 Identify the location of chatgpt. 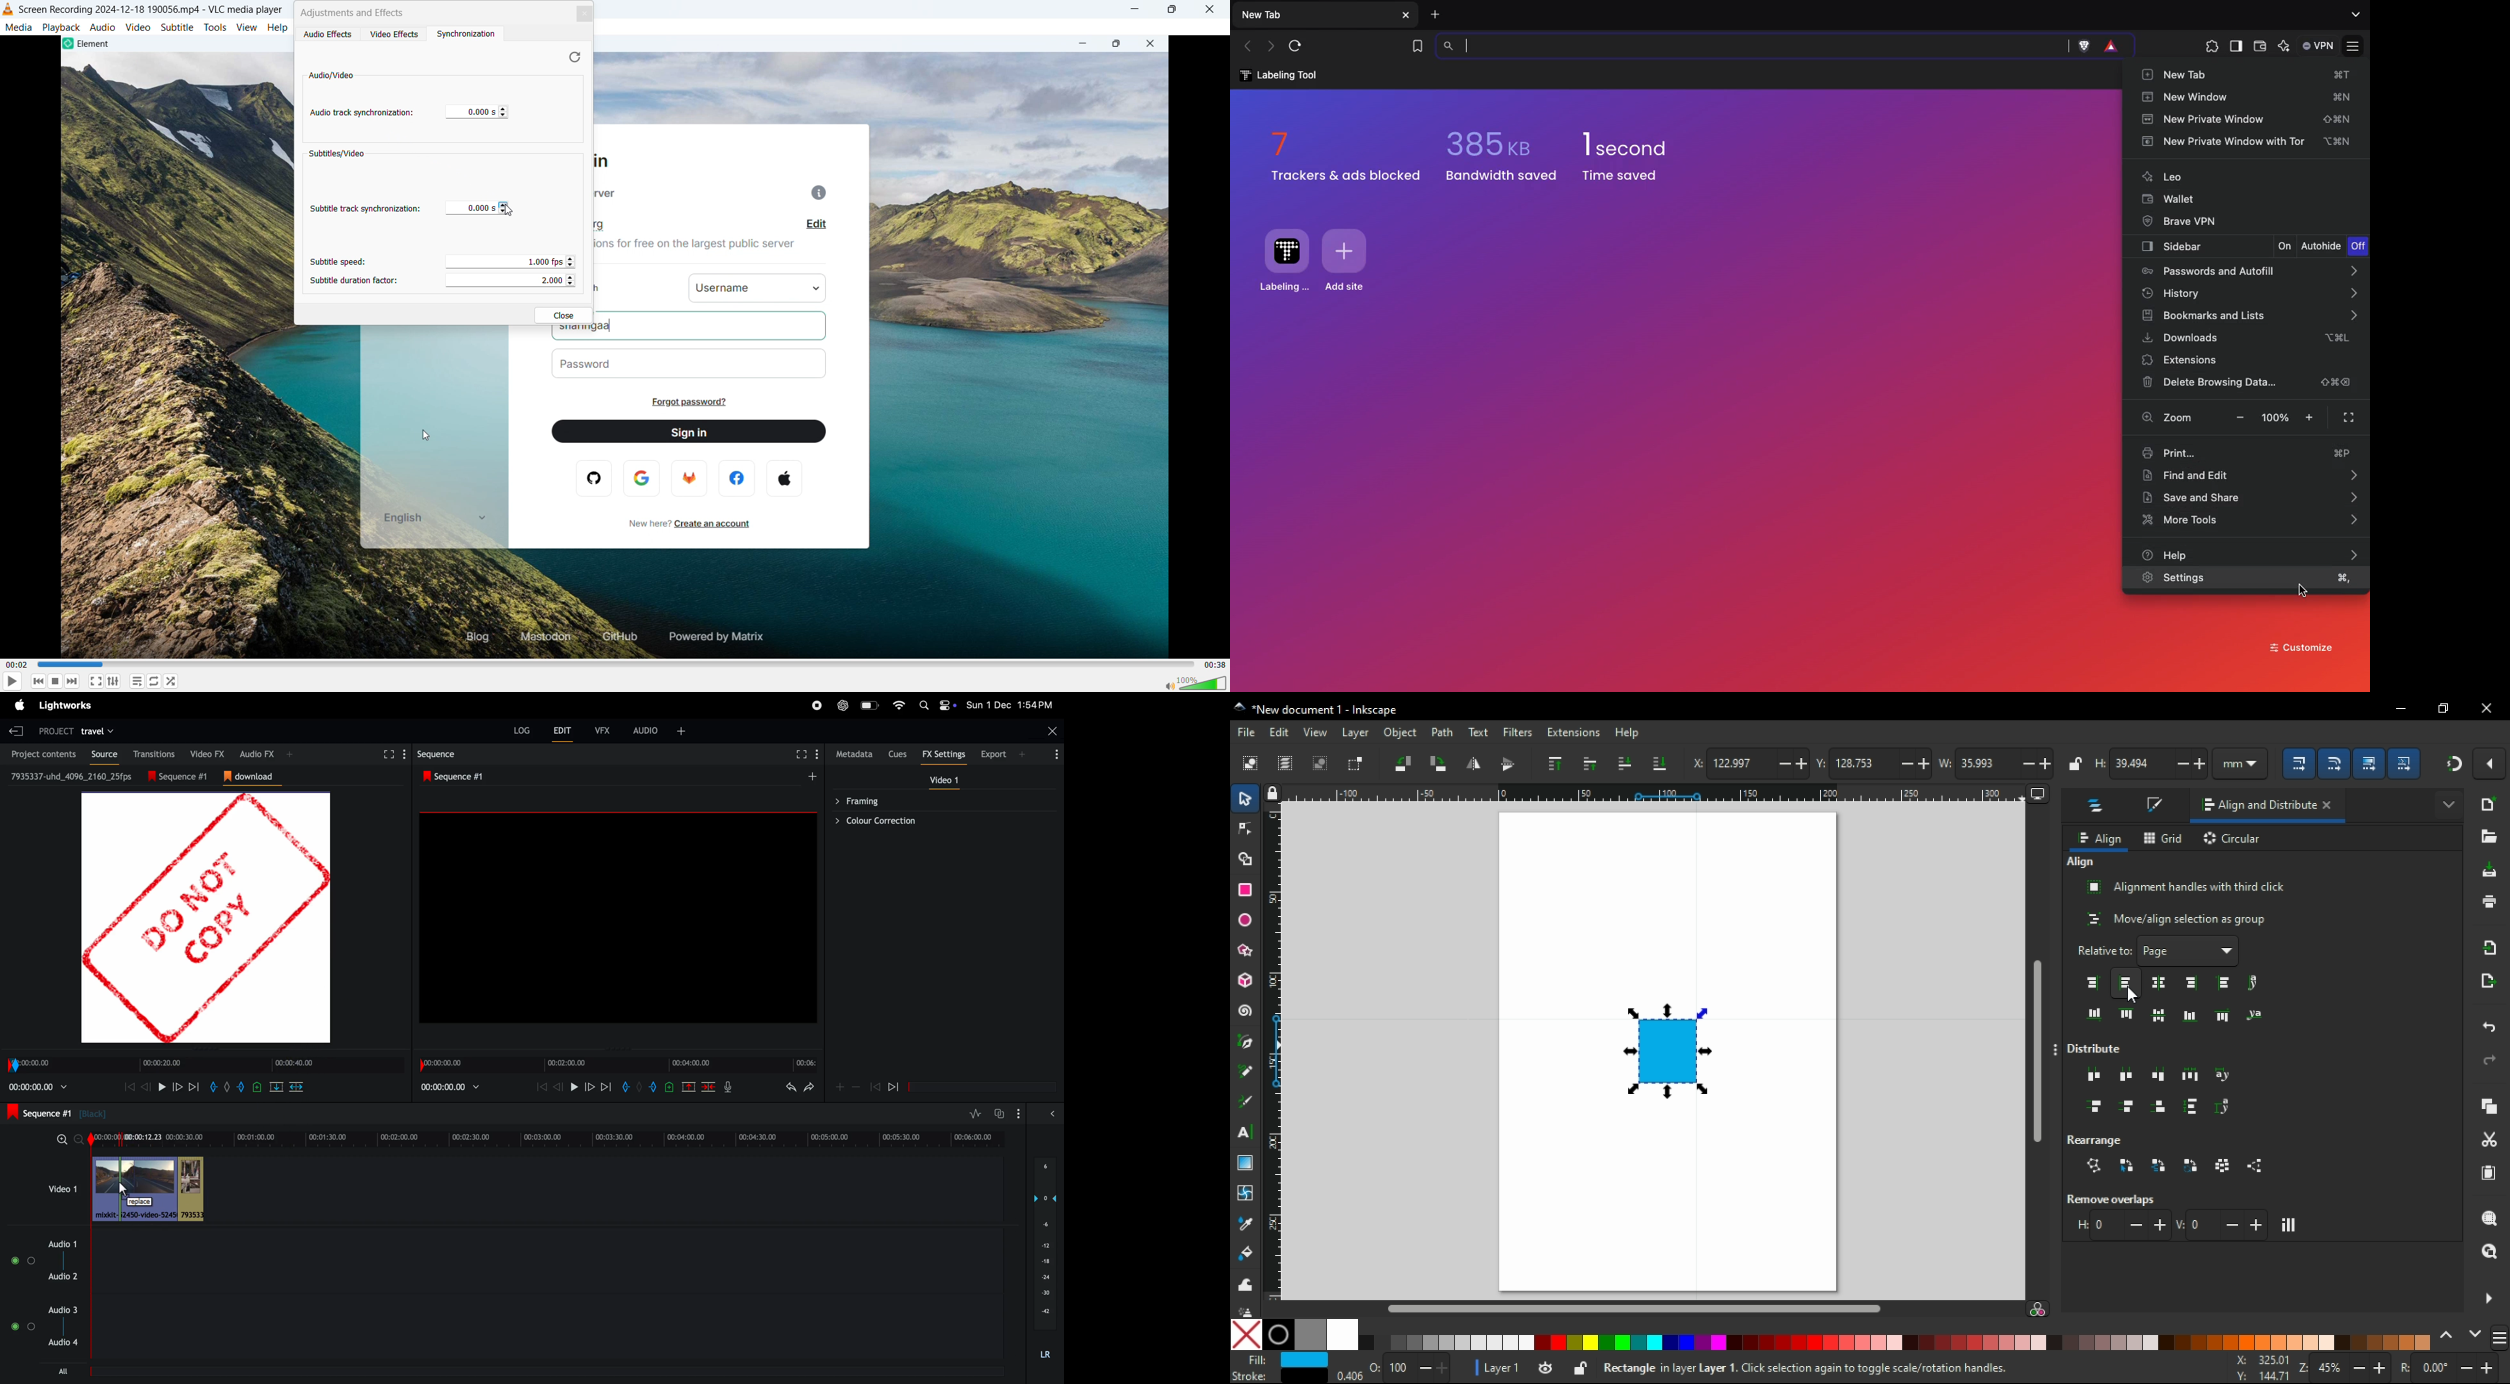
(843, 705).